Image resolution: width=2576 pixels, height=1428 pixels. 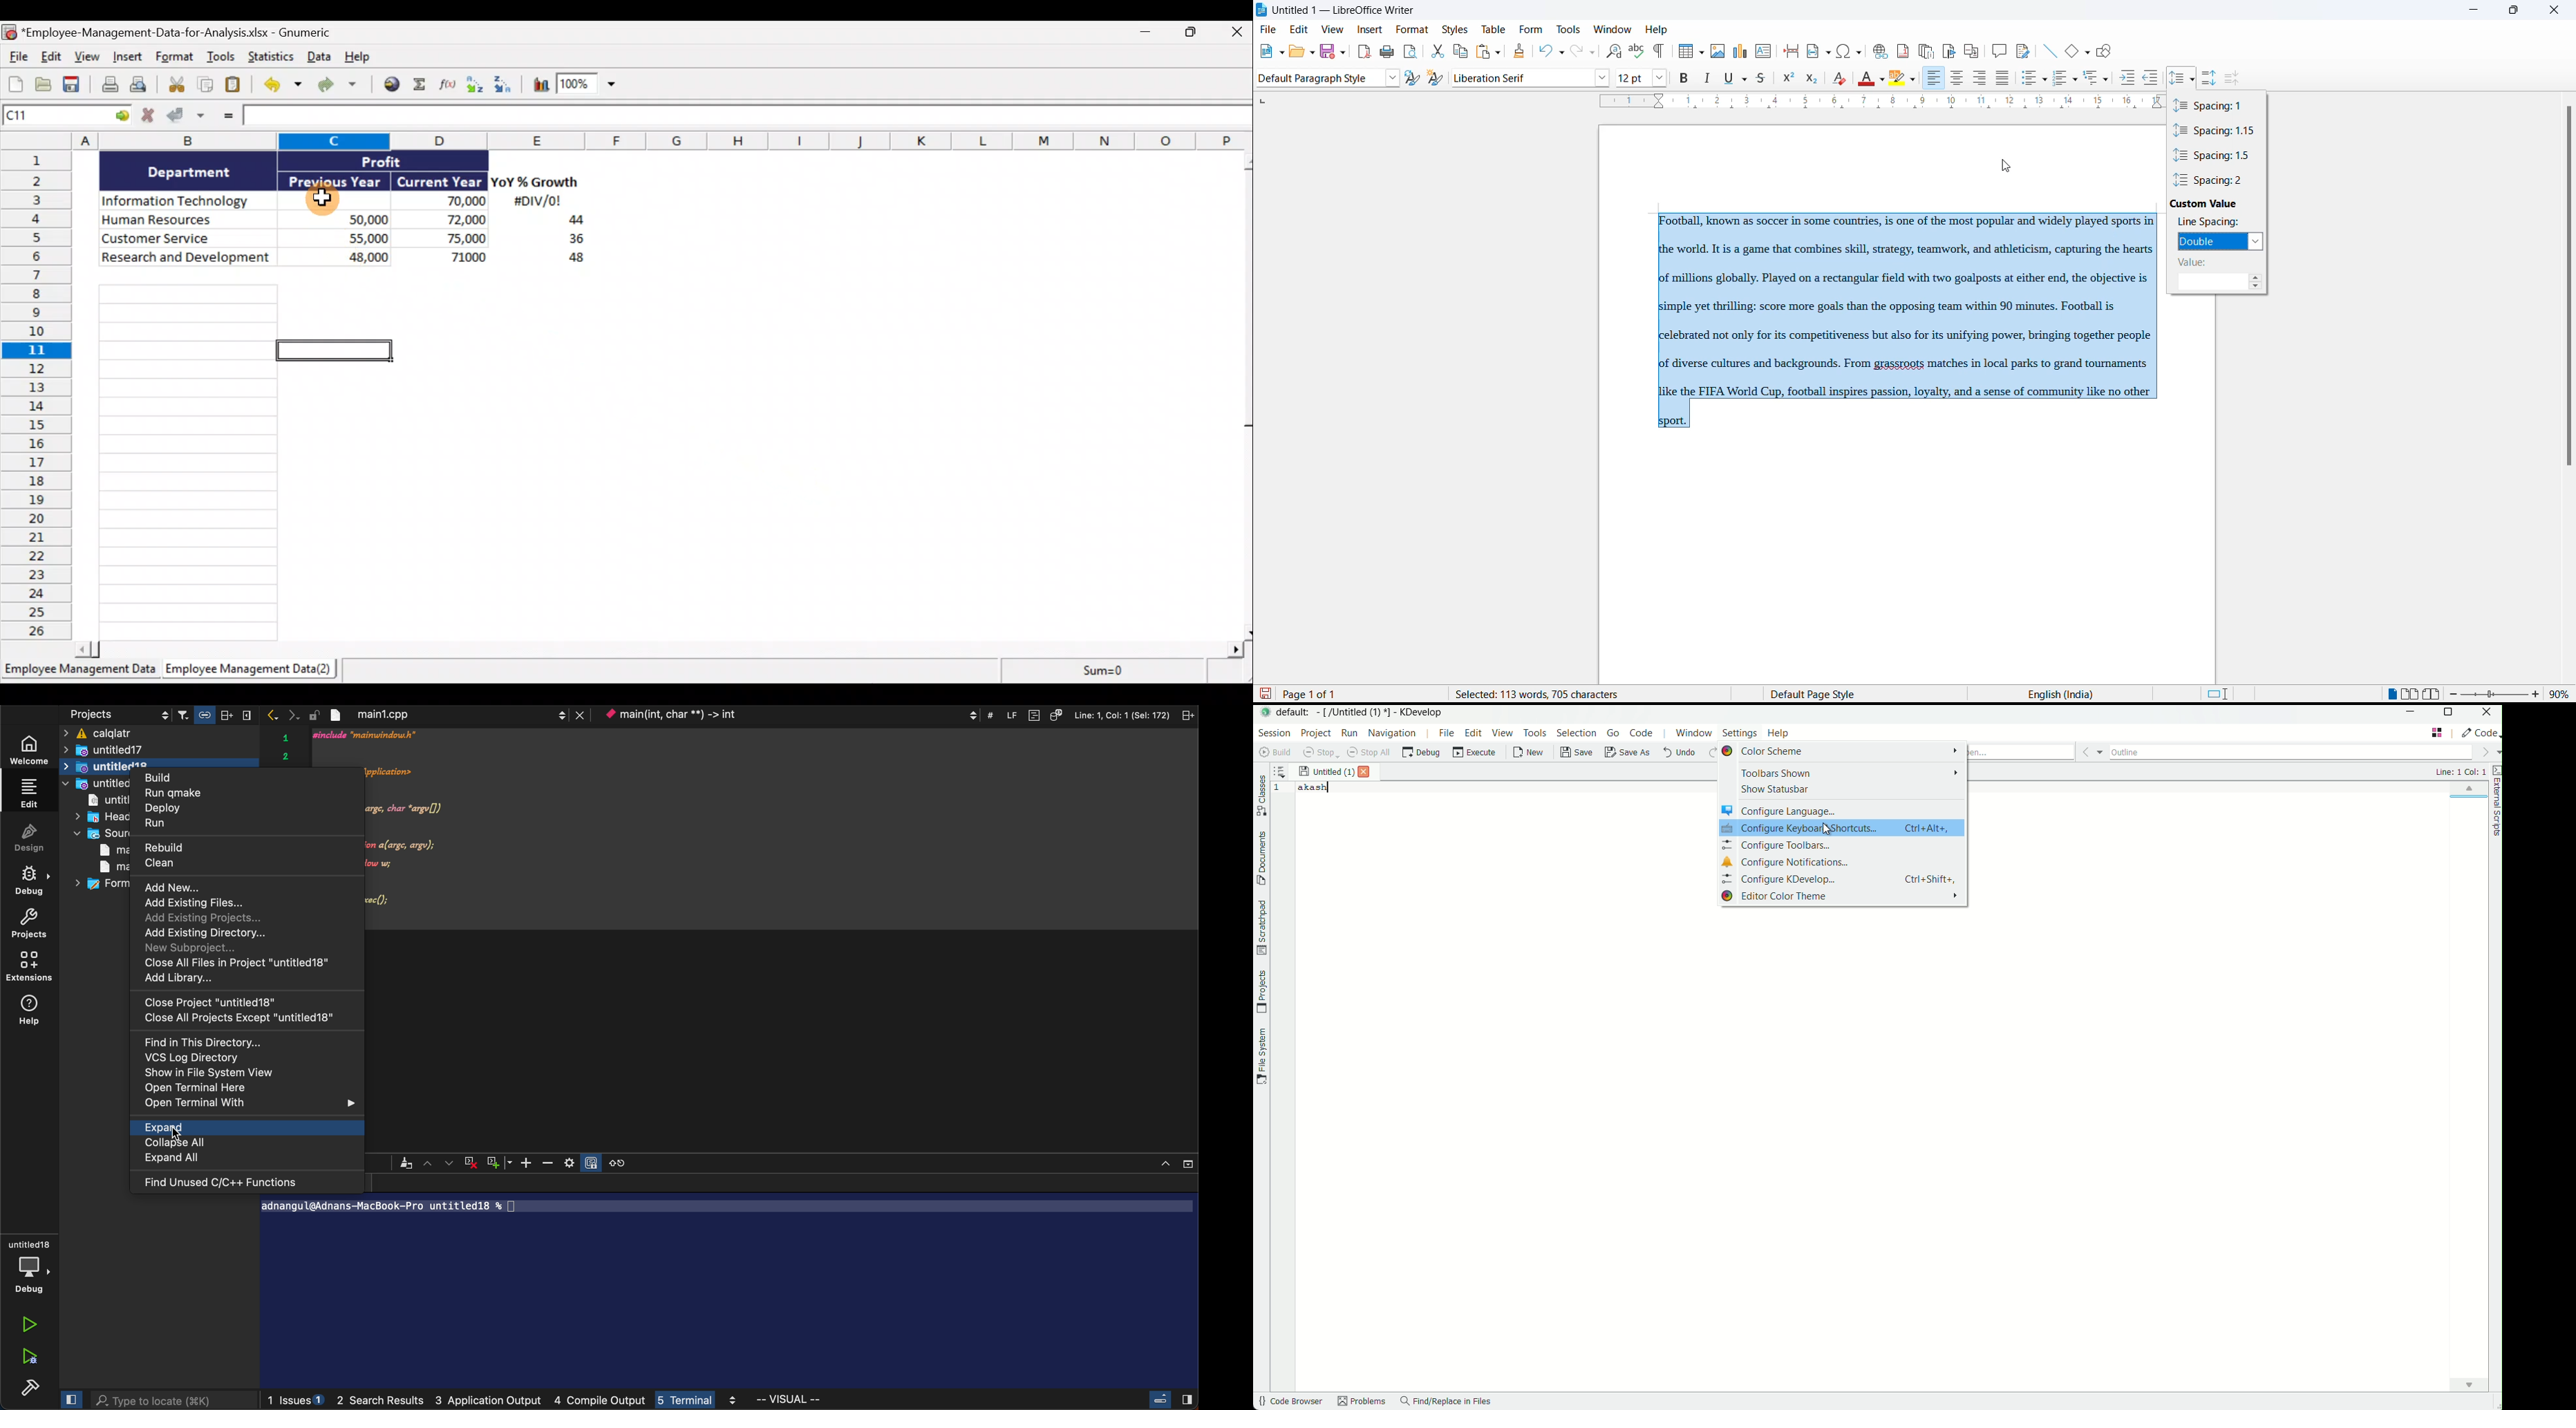 I want to click on new file options, so click(x=1279, y=51).